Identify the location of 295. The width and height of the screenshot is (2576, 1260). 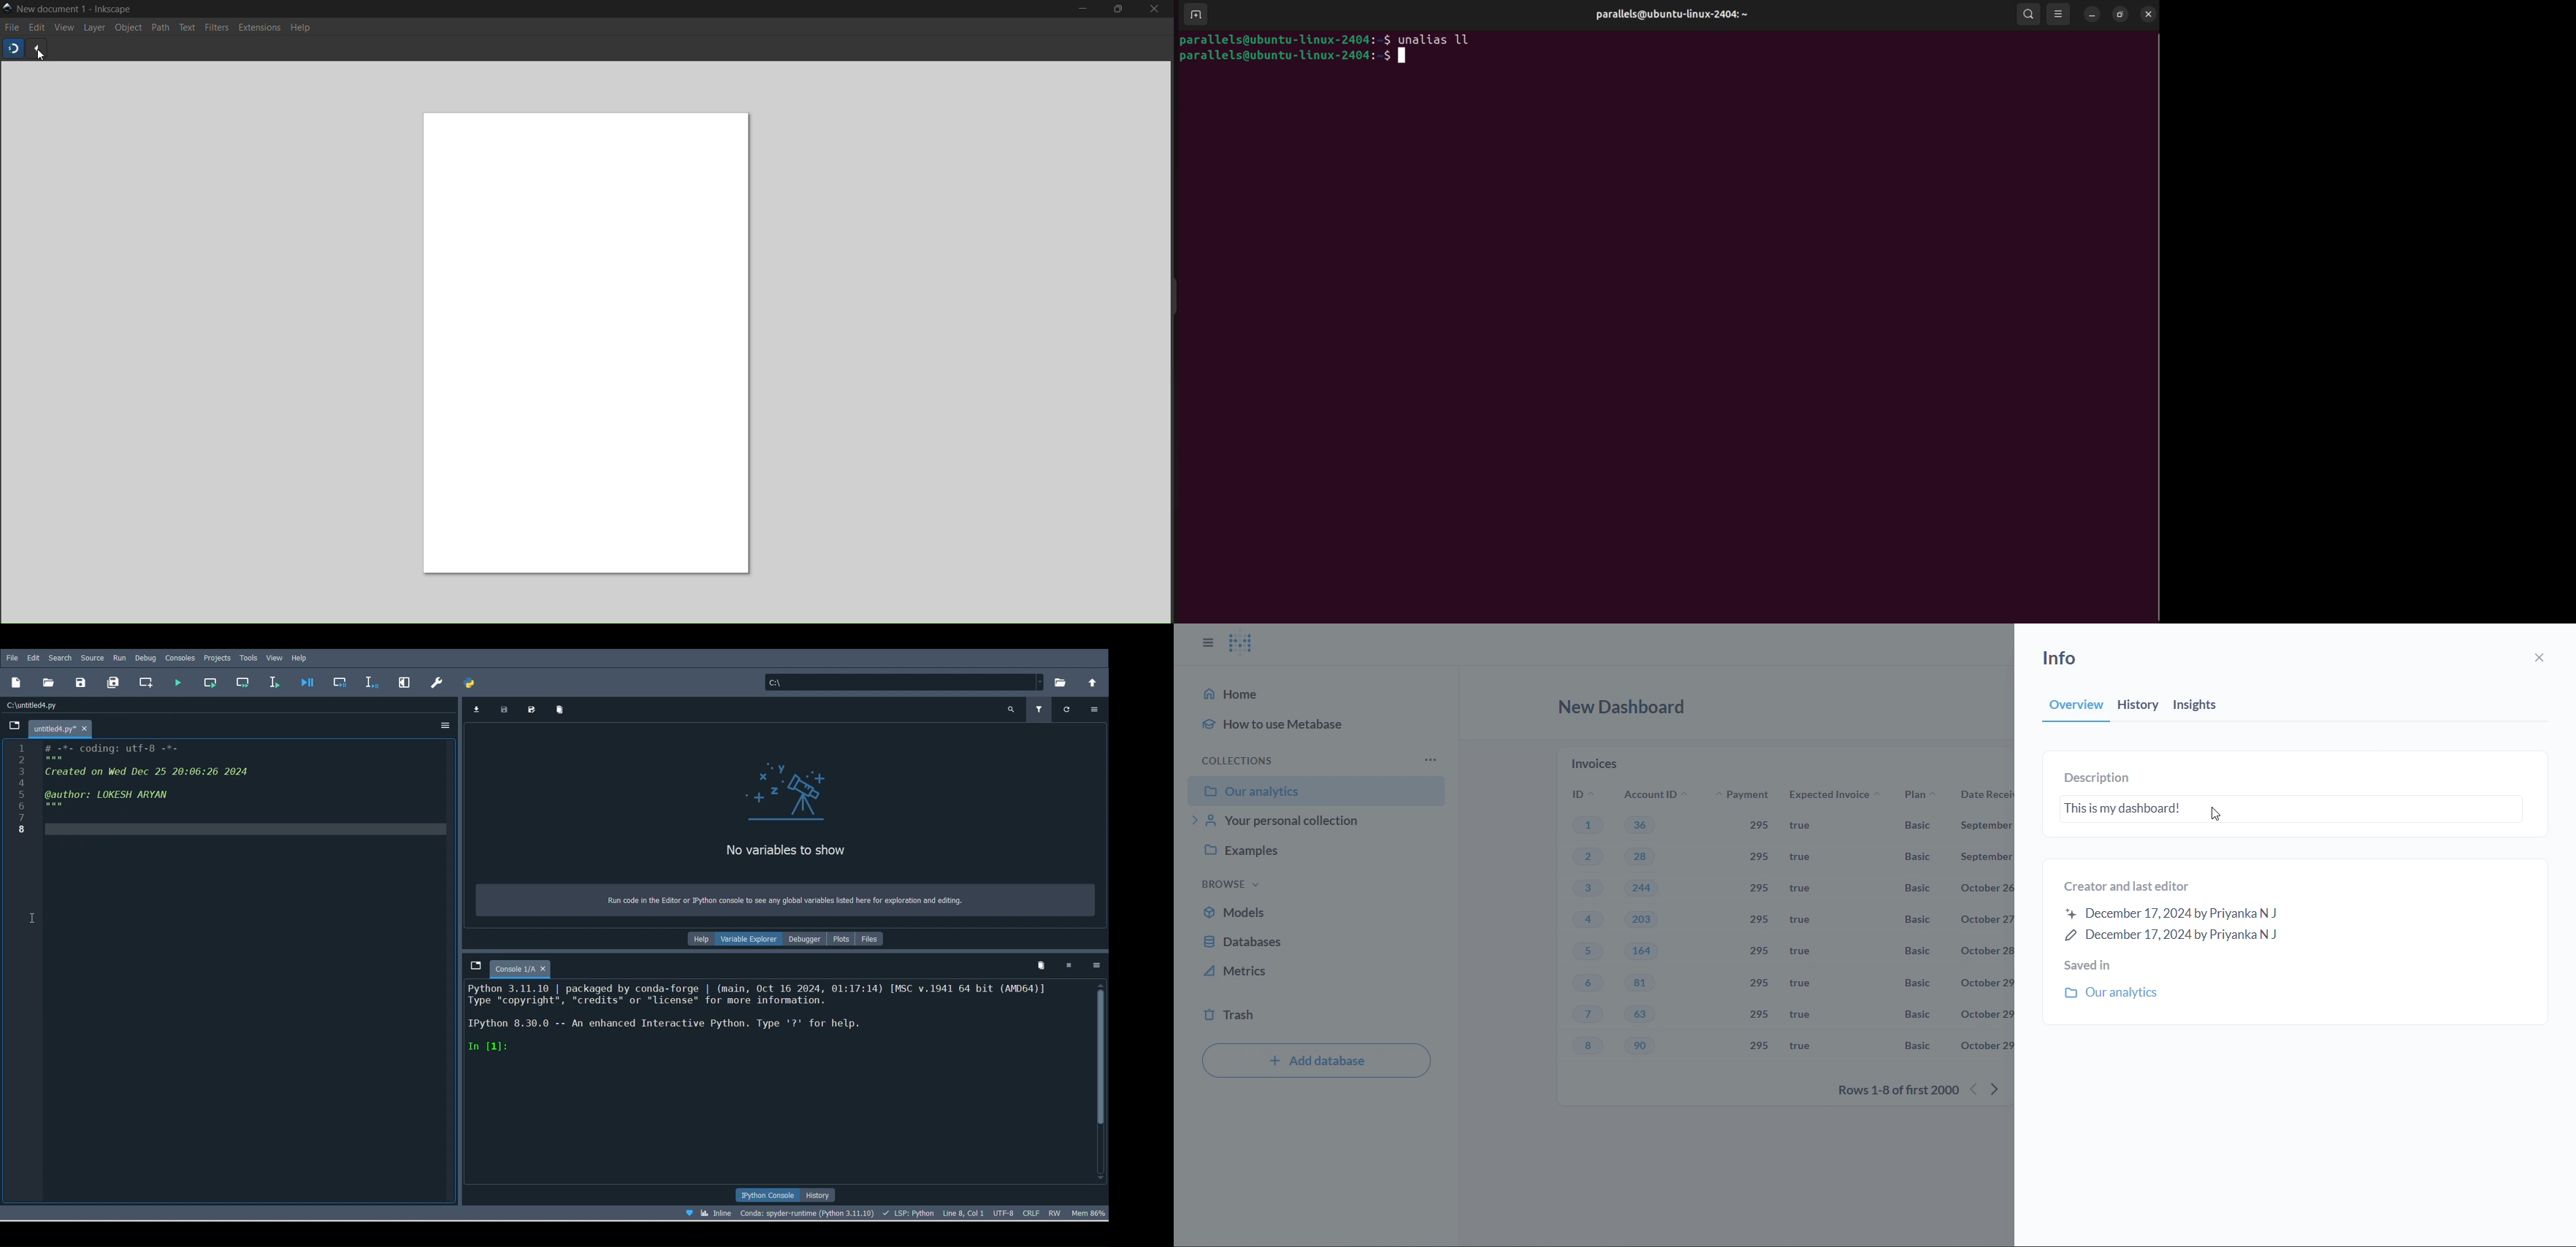
(1760, 1046).